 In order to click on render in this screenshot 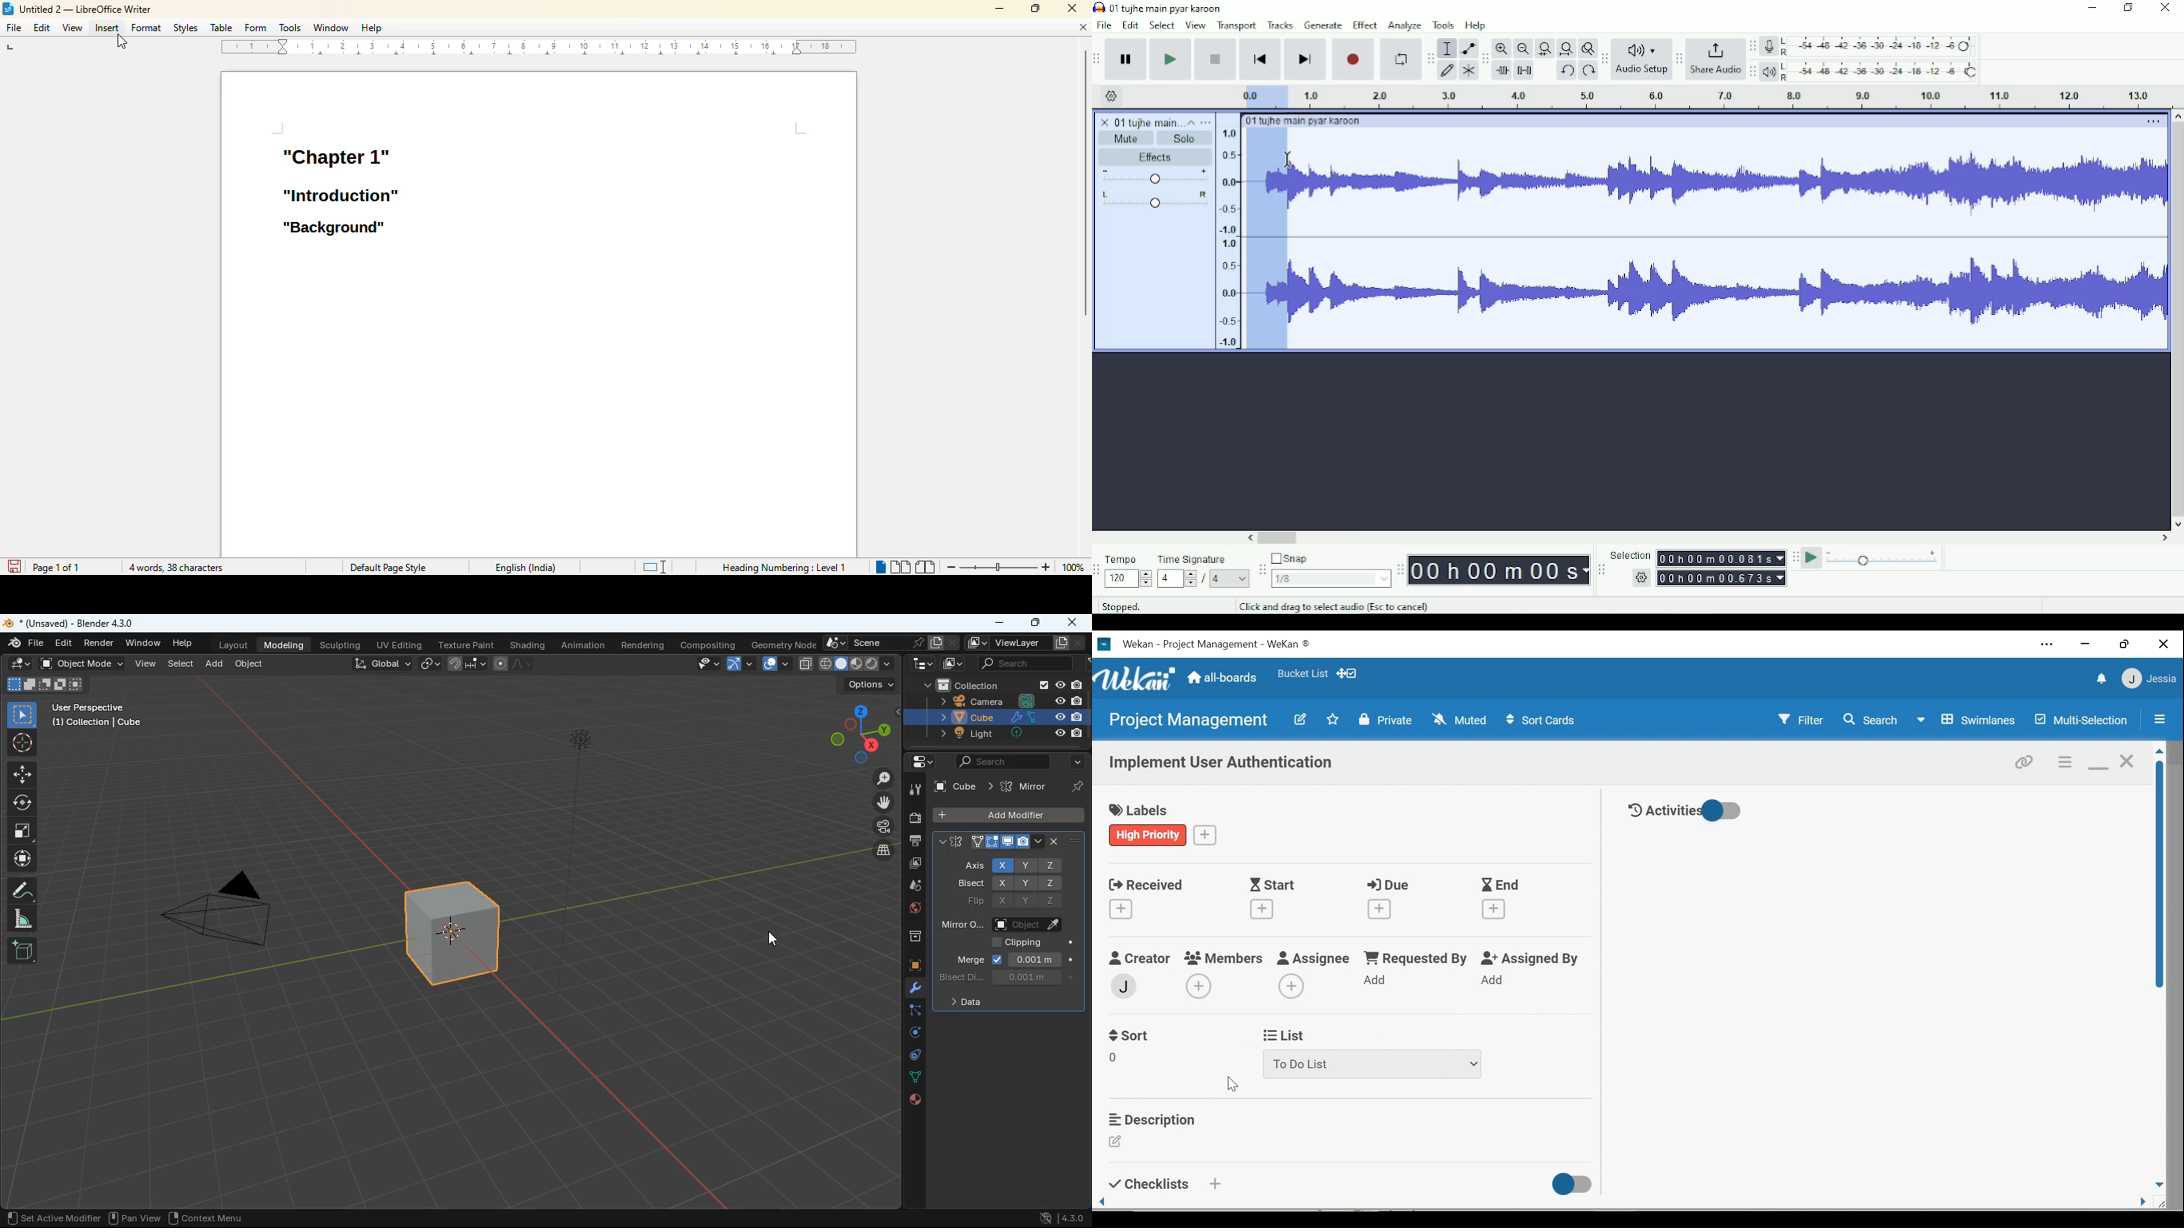, I will do `click(101, 644)`.